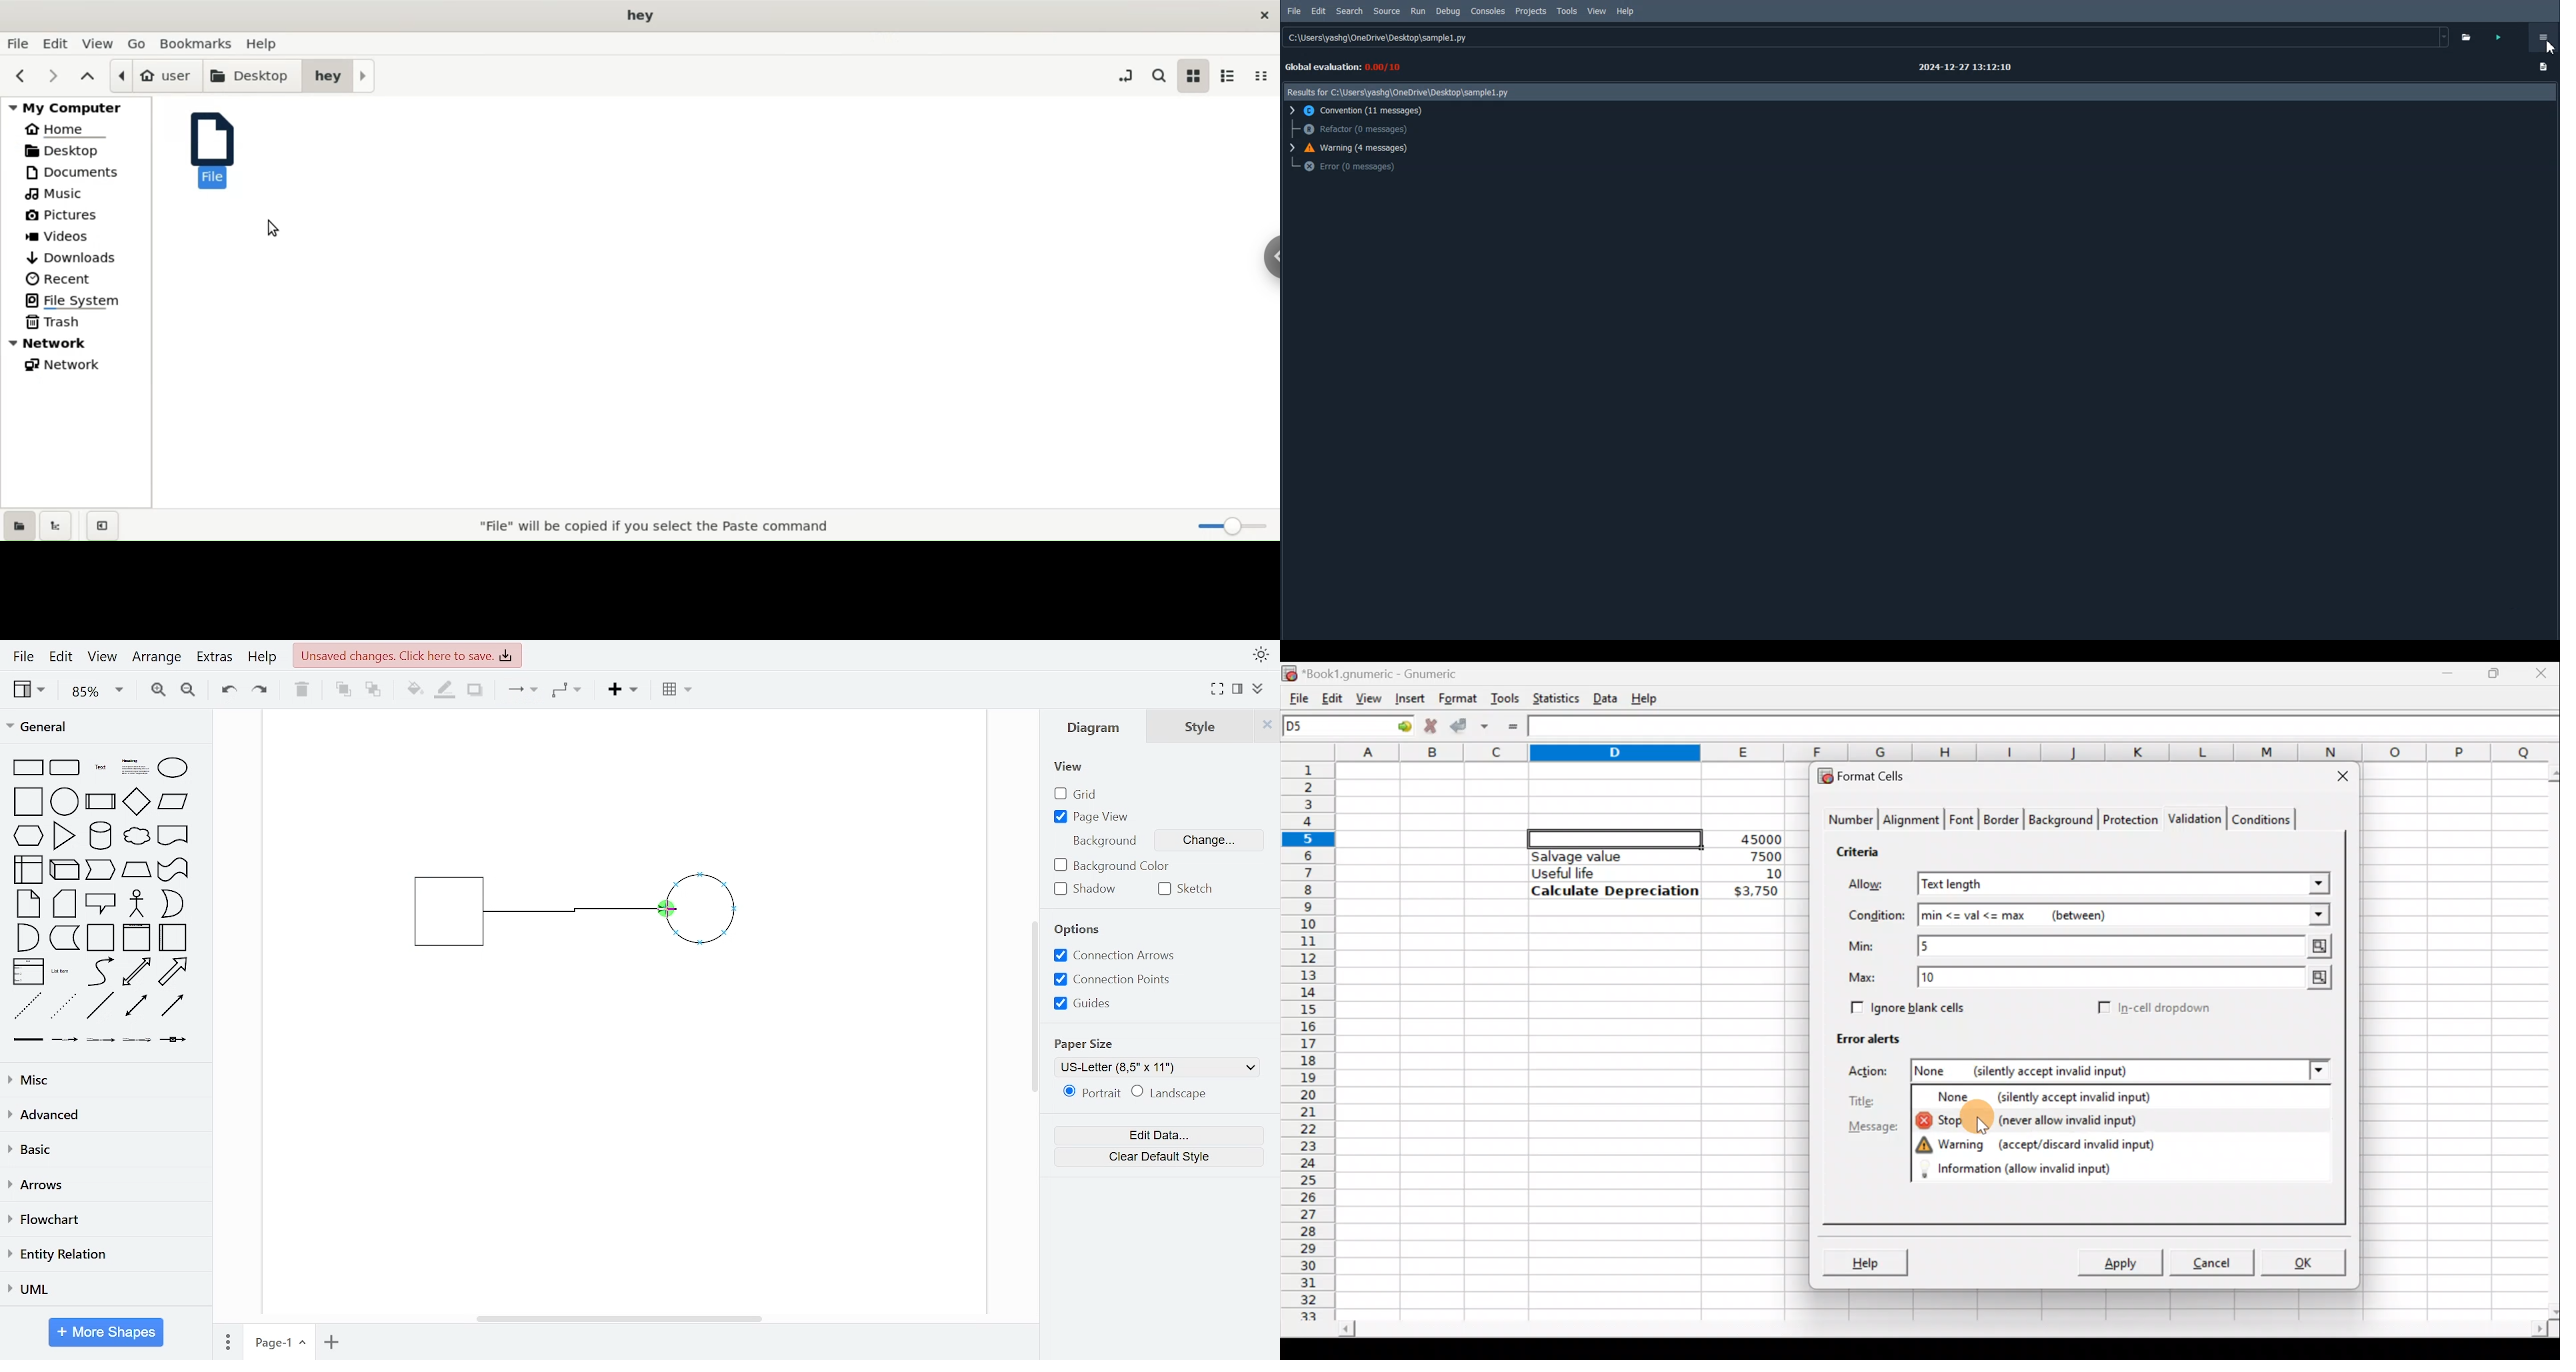  I want to click on music, so click(78, 195).